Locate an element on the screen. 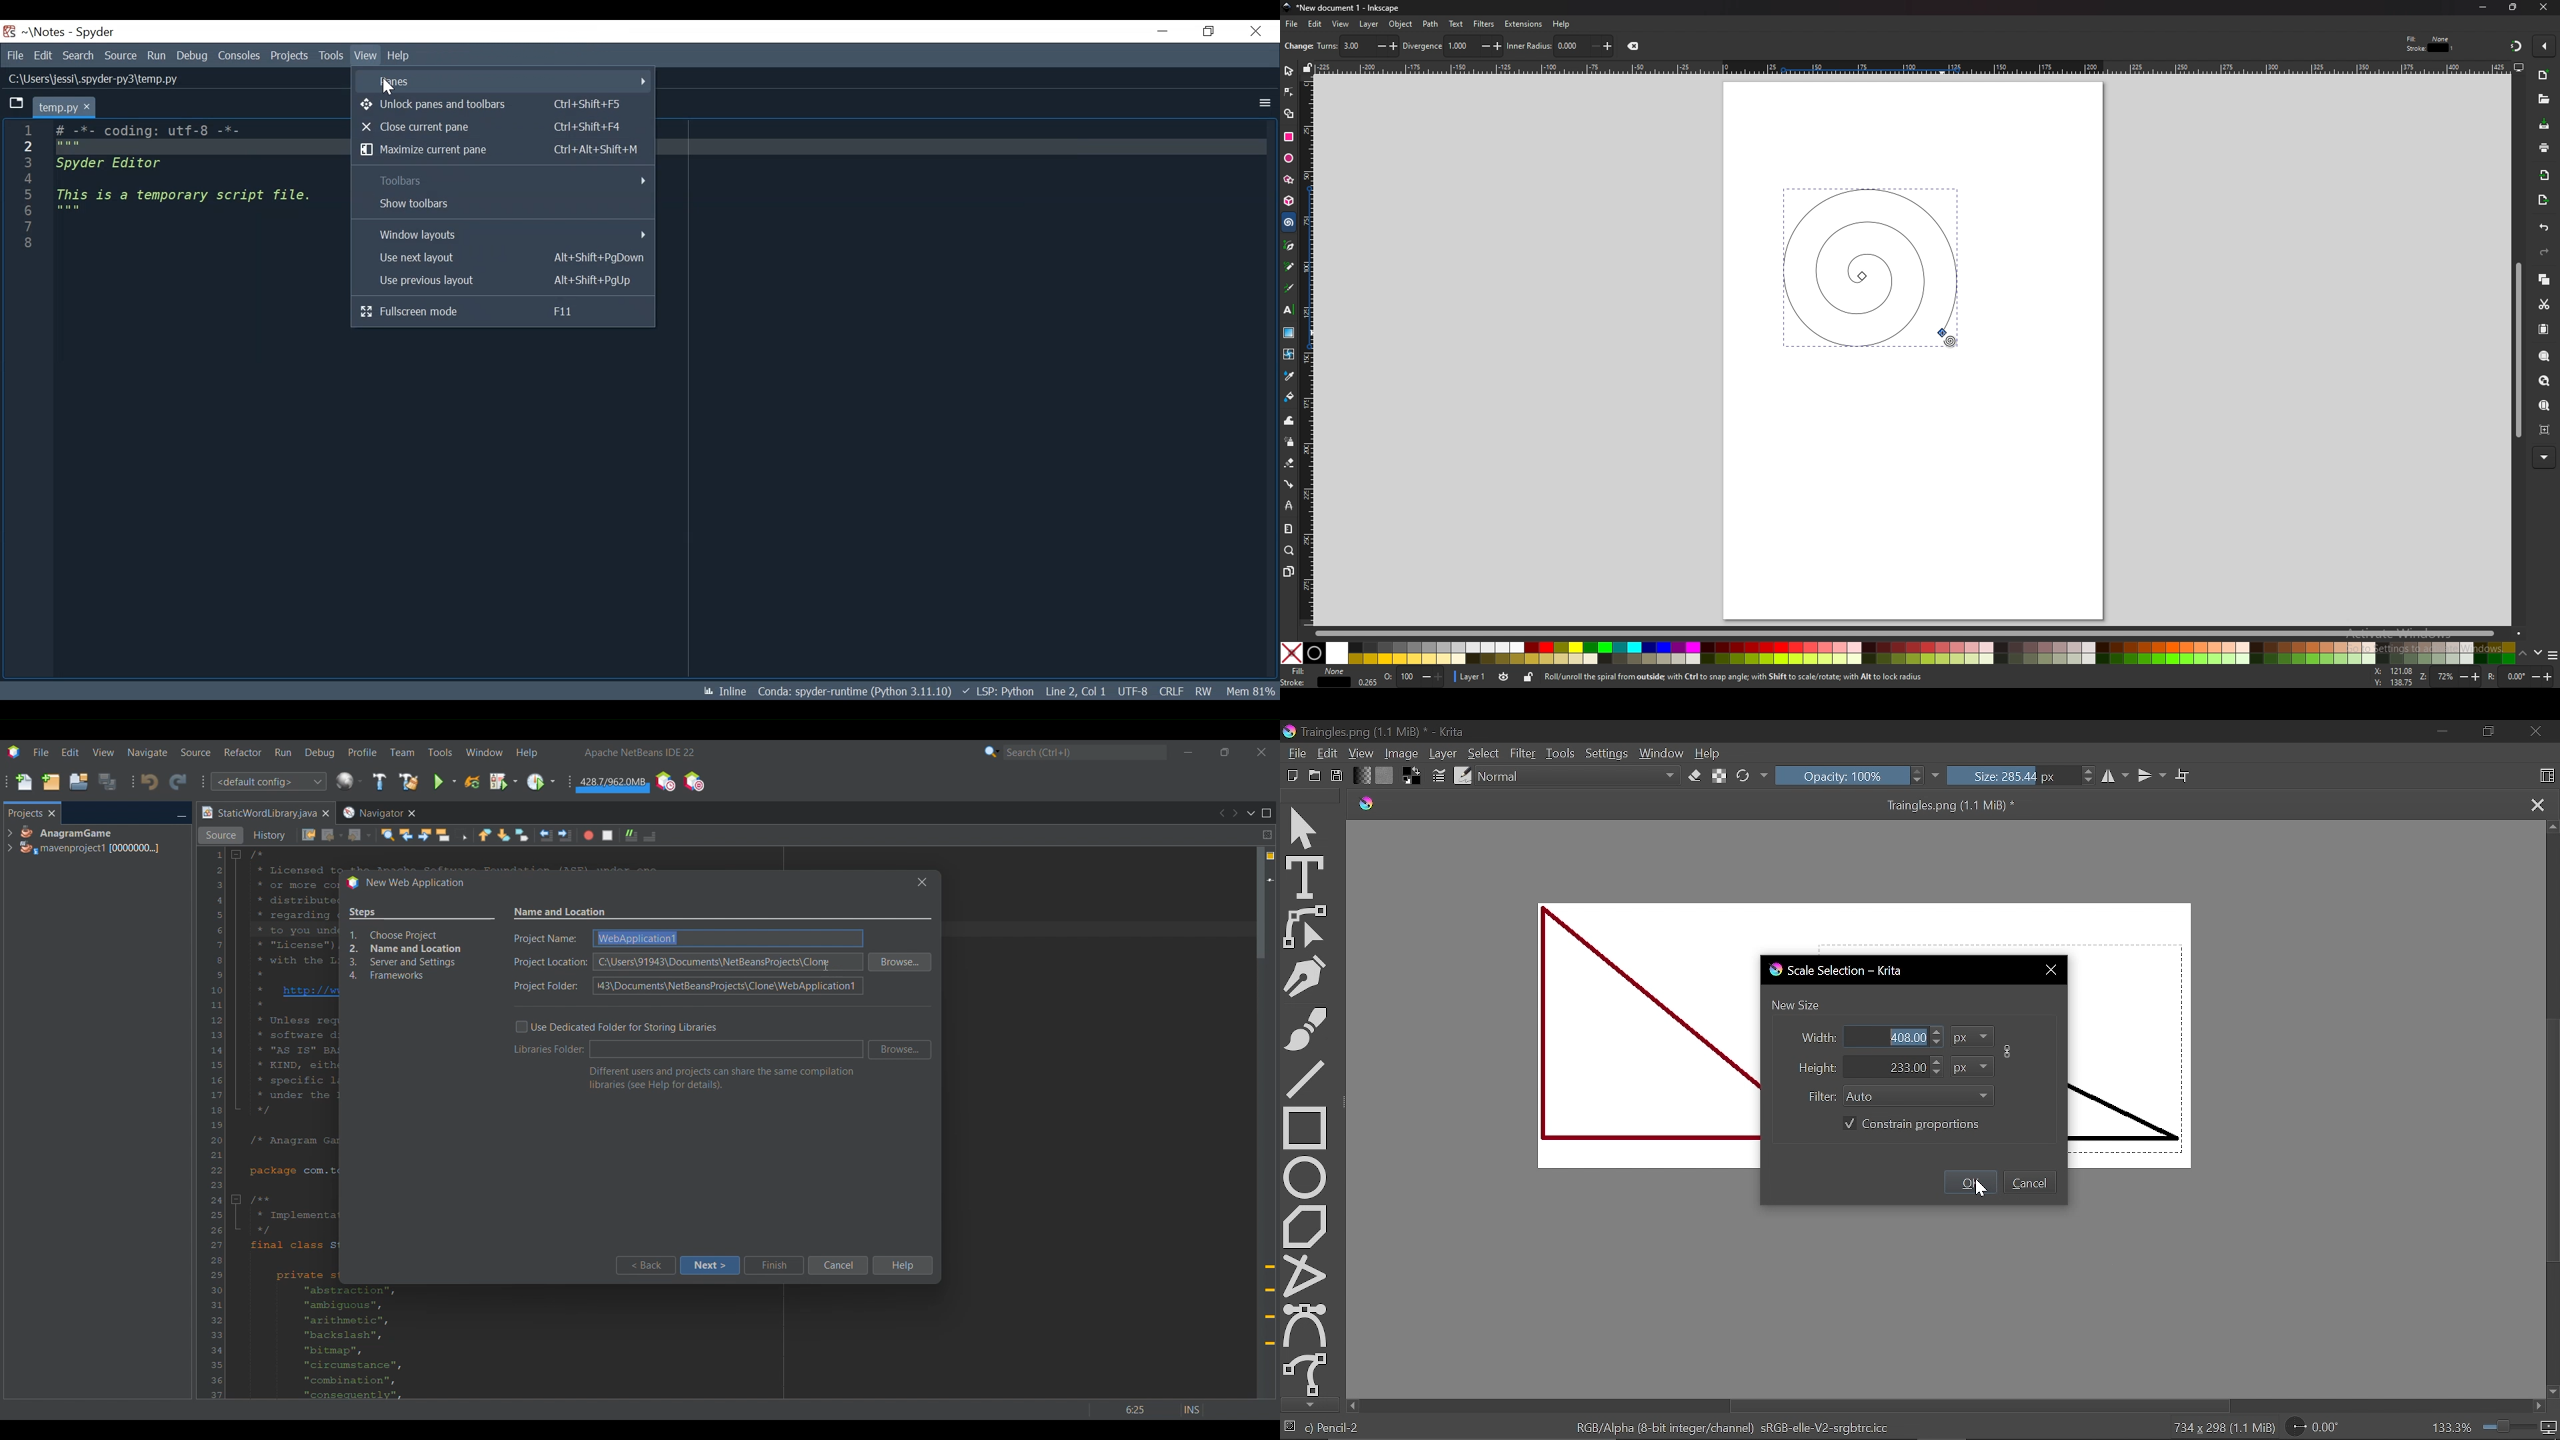  Select is located at coordinates (1486, 753).